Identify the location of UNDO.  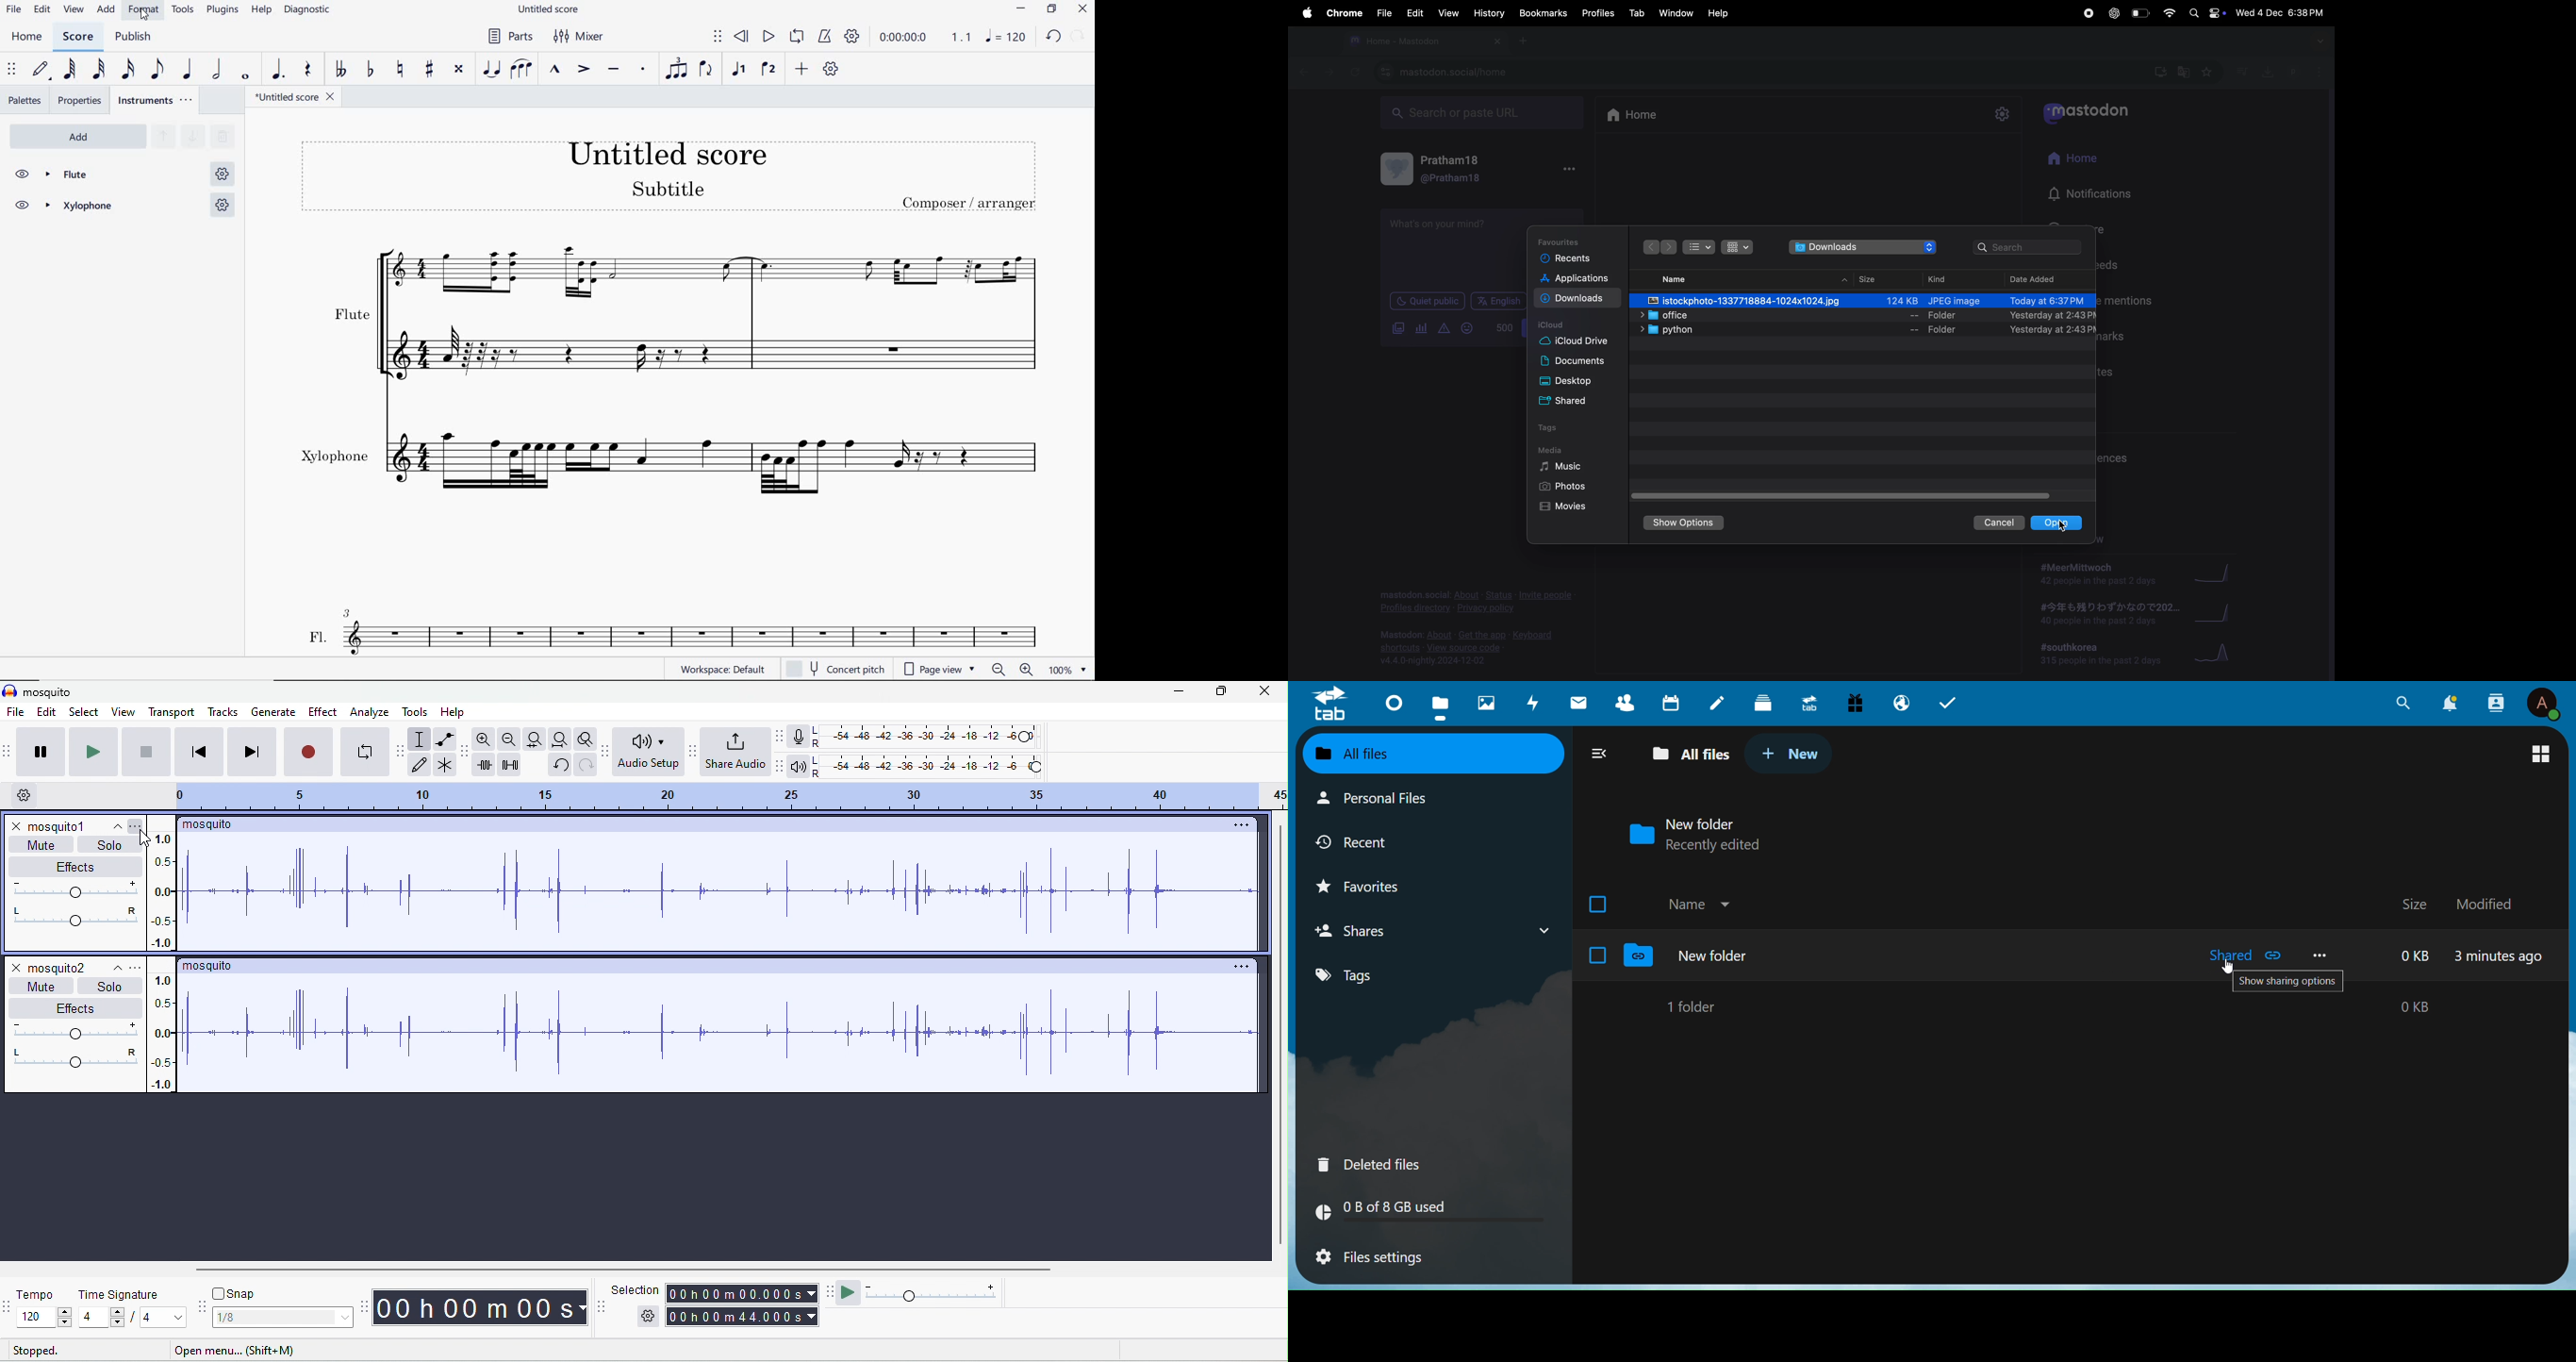
(1053, 37).